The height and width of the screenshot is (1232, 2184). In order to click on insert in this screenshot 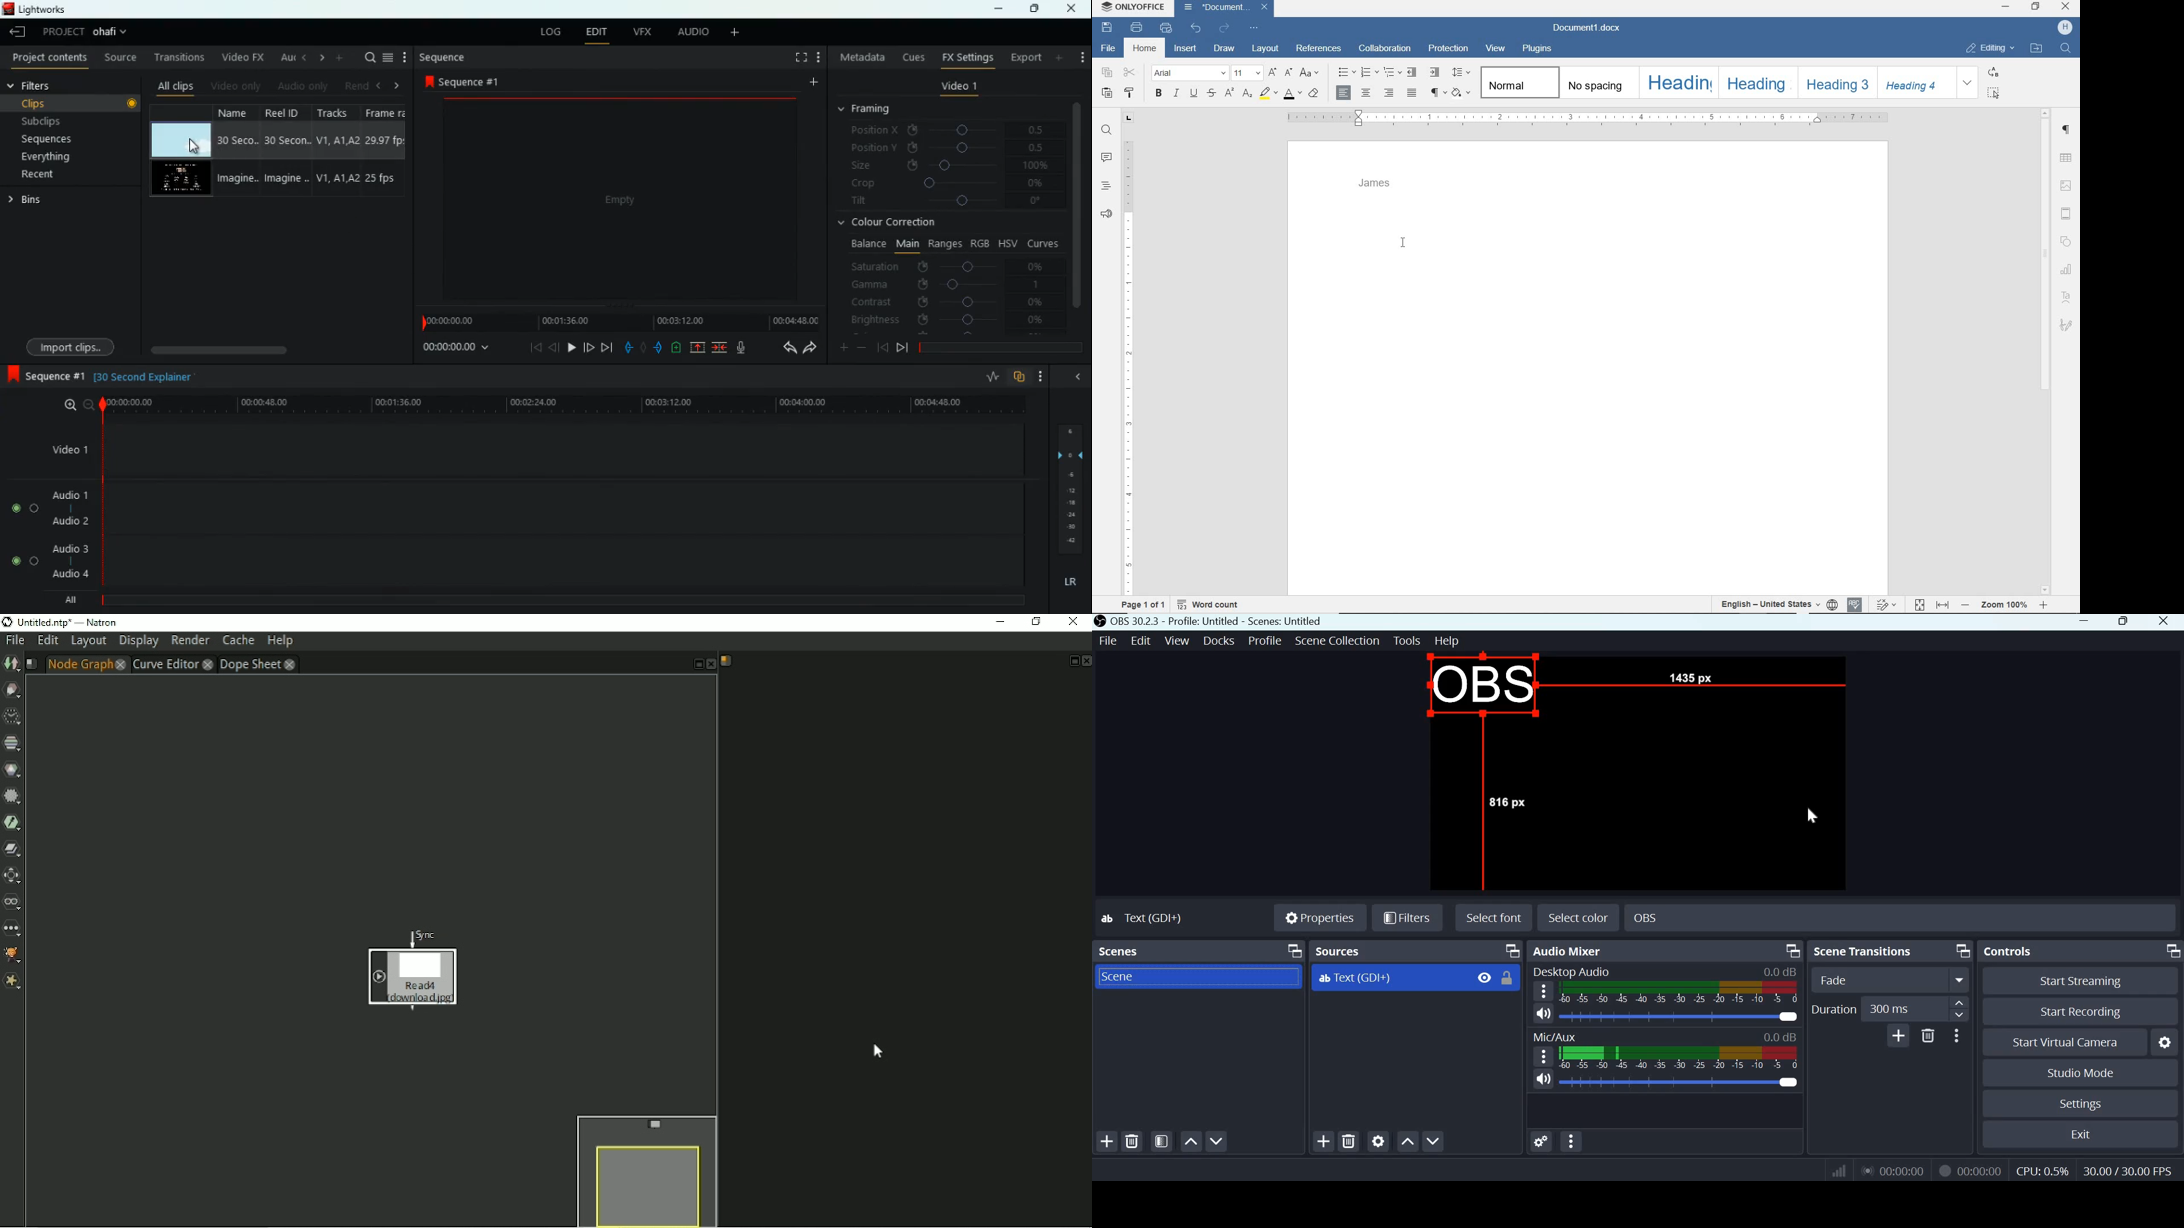, I will do `click(1186, 47)`.